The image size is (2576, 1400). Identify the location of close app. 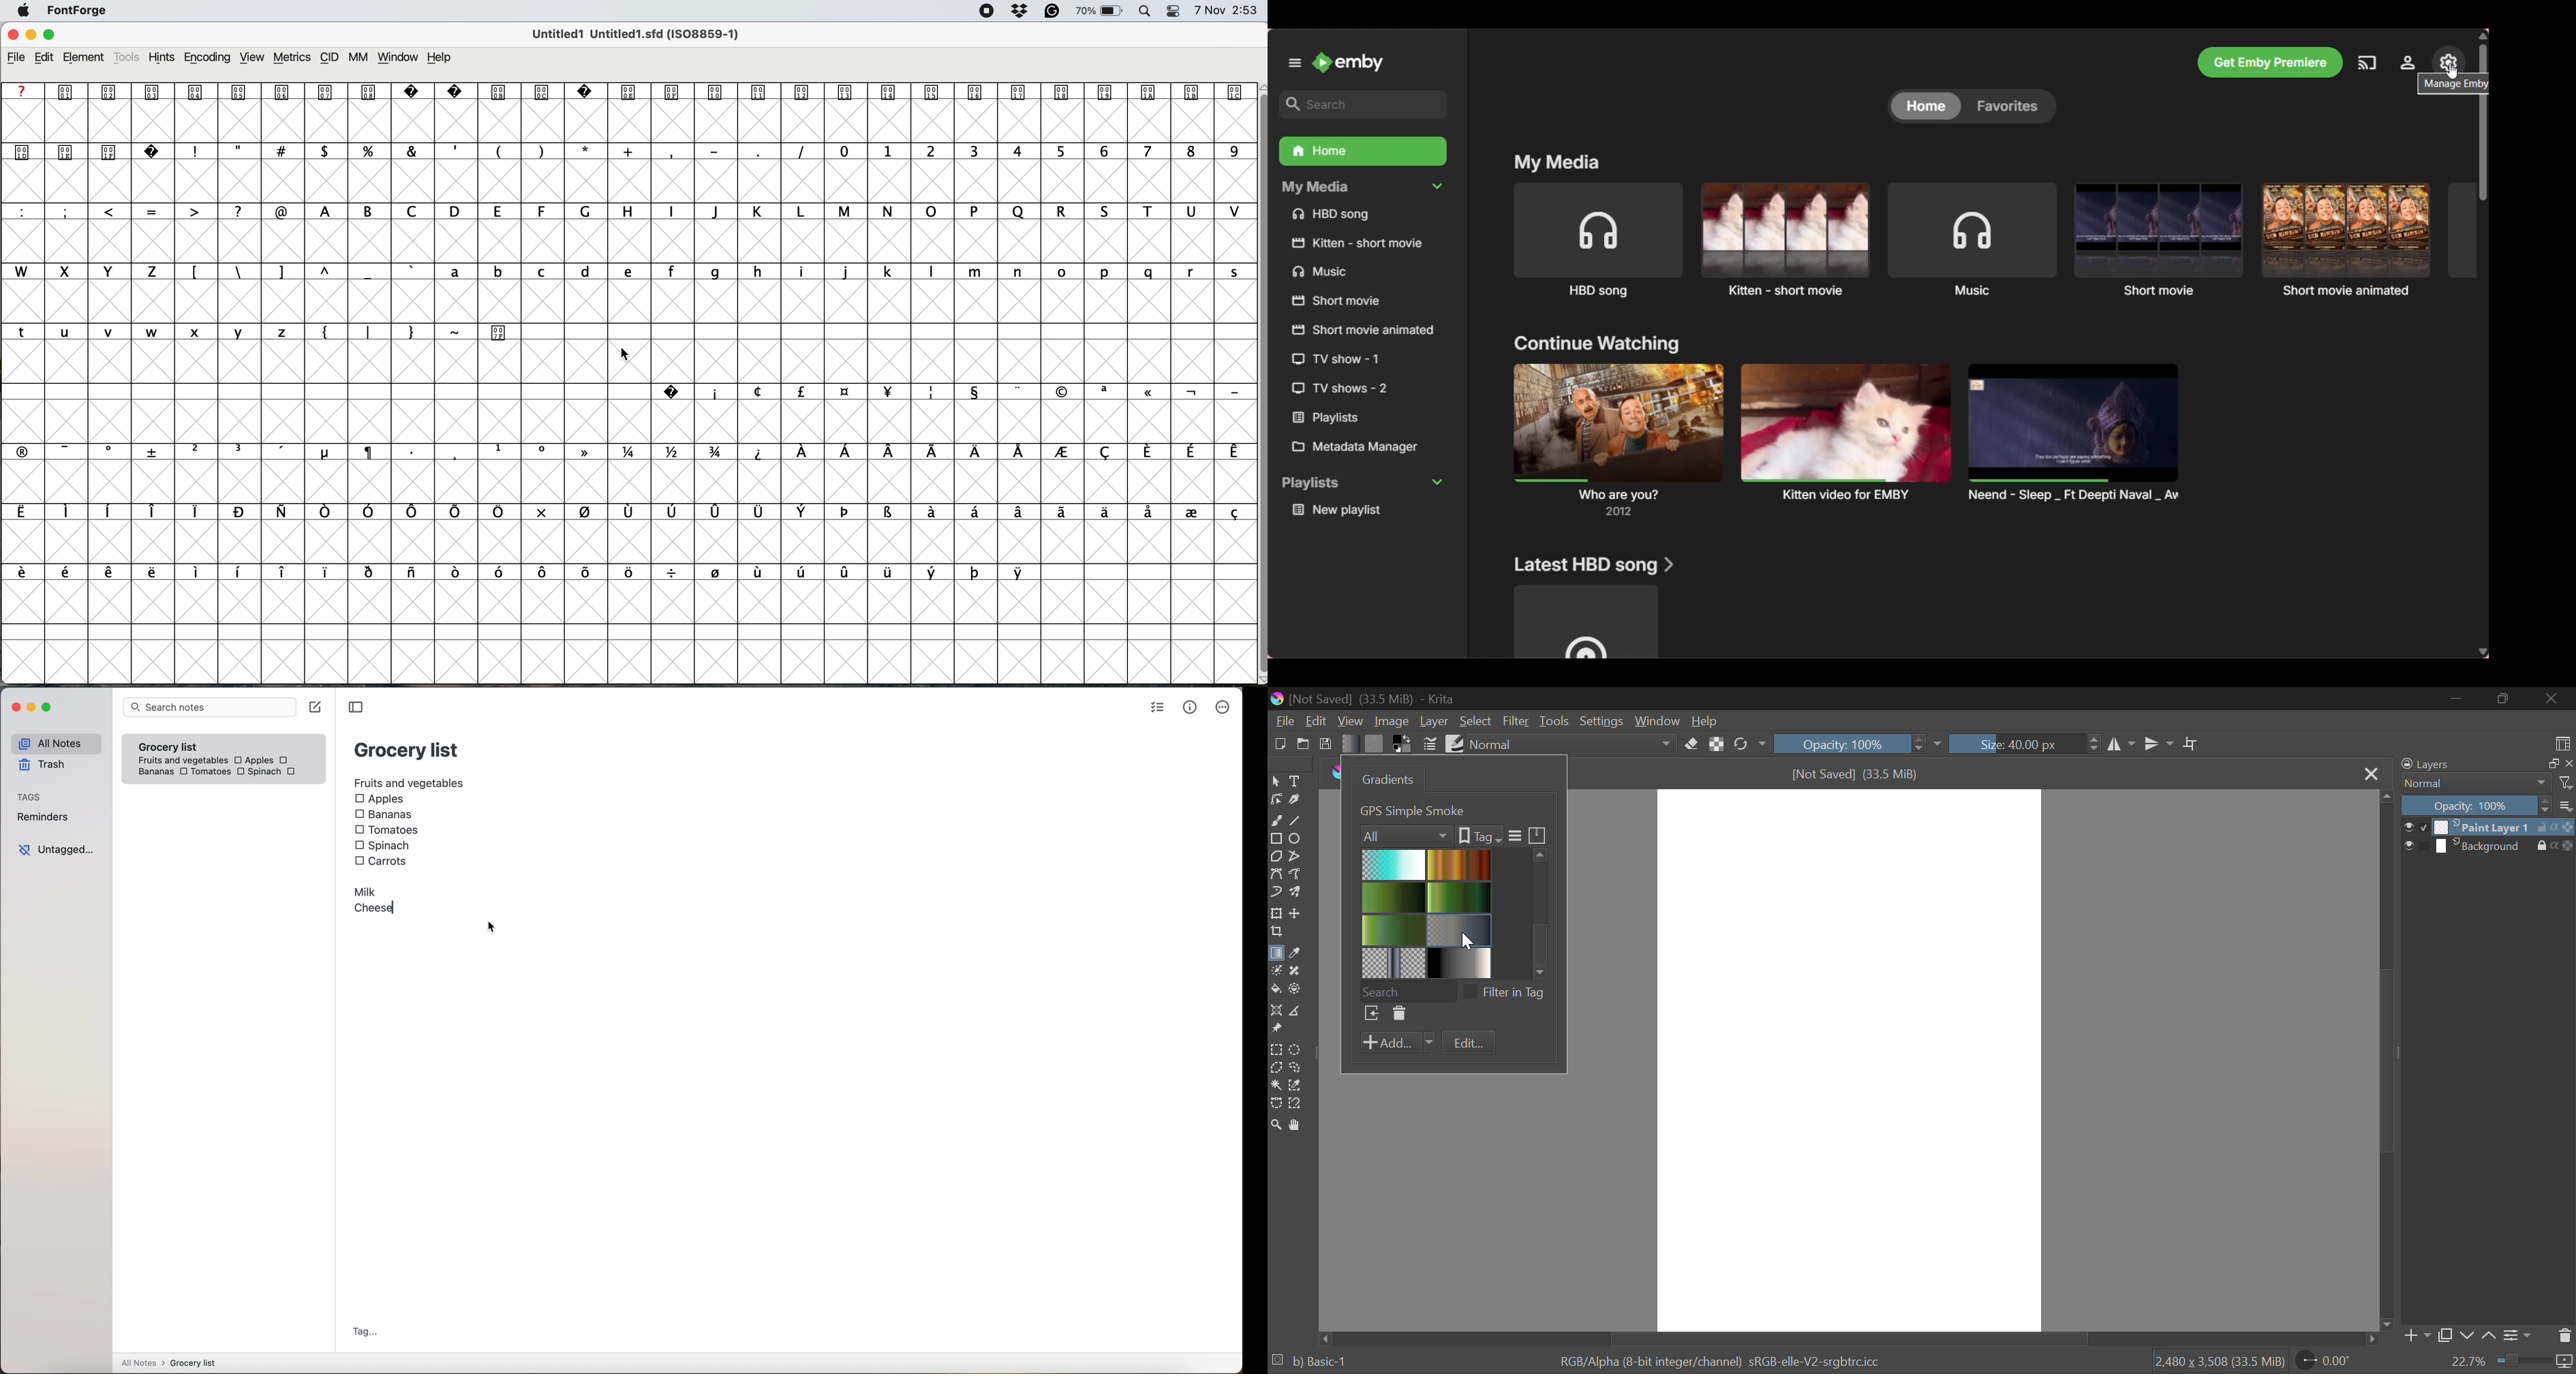
(13, 706).